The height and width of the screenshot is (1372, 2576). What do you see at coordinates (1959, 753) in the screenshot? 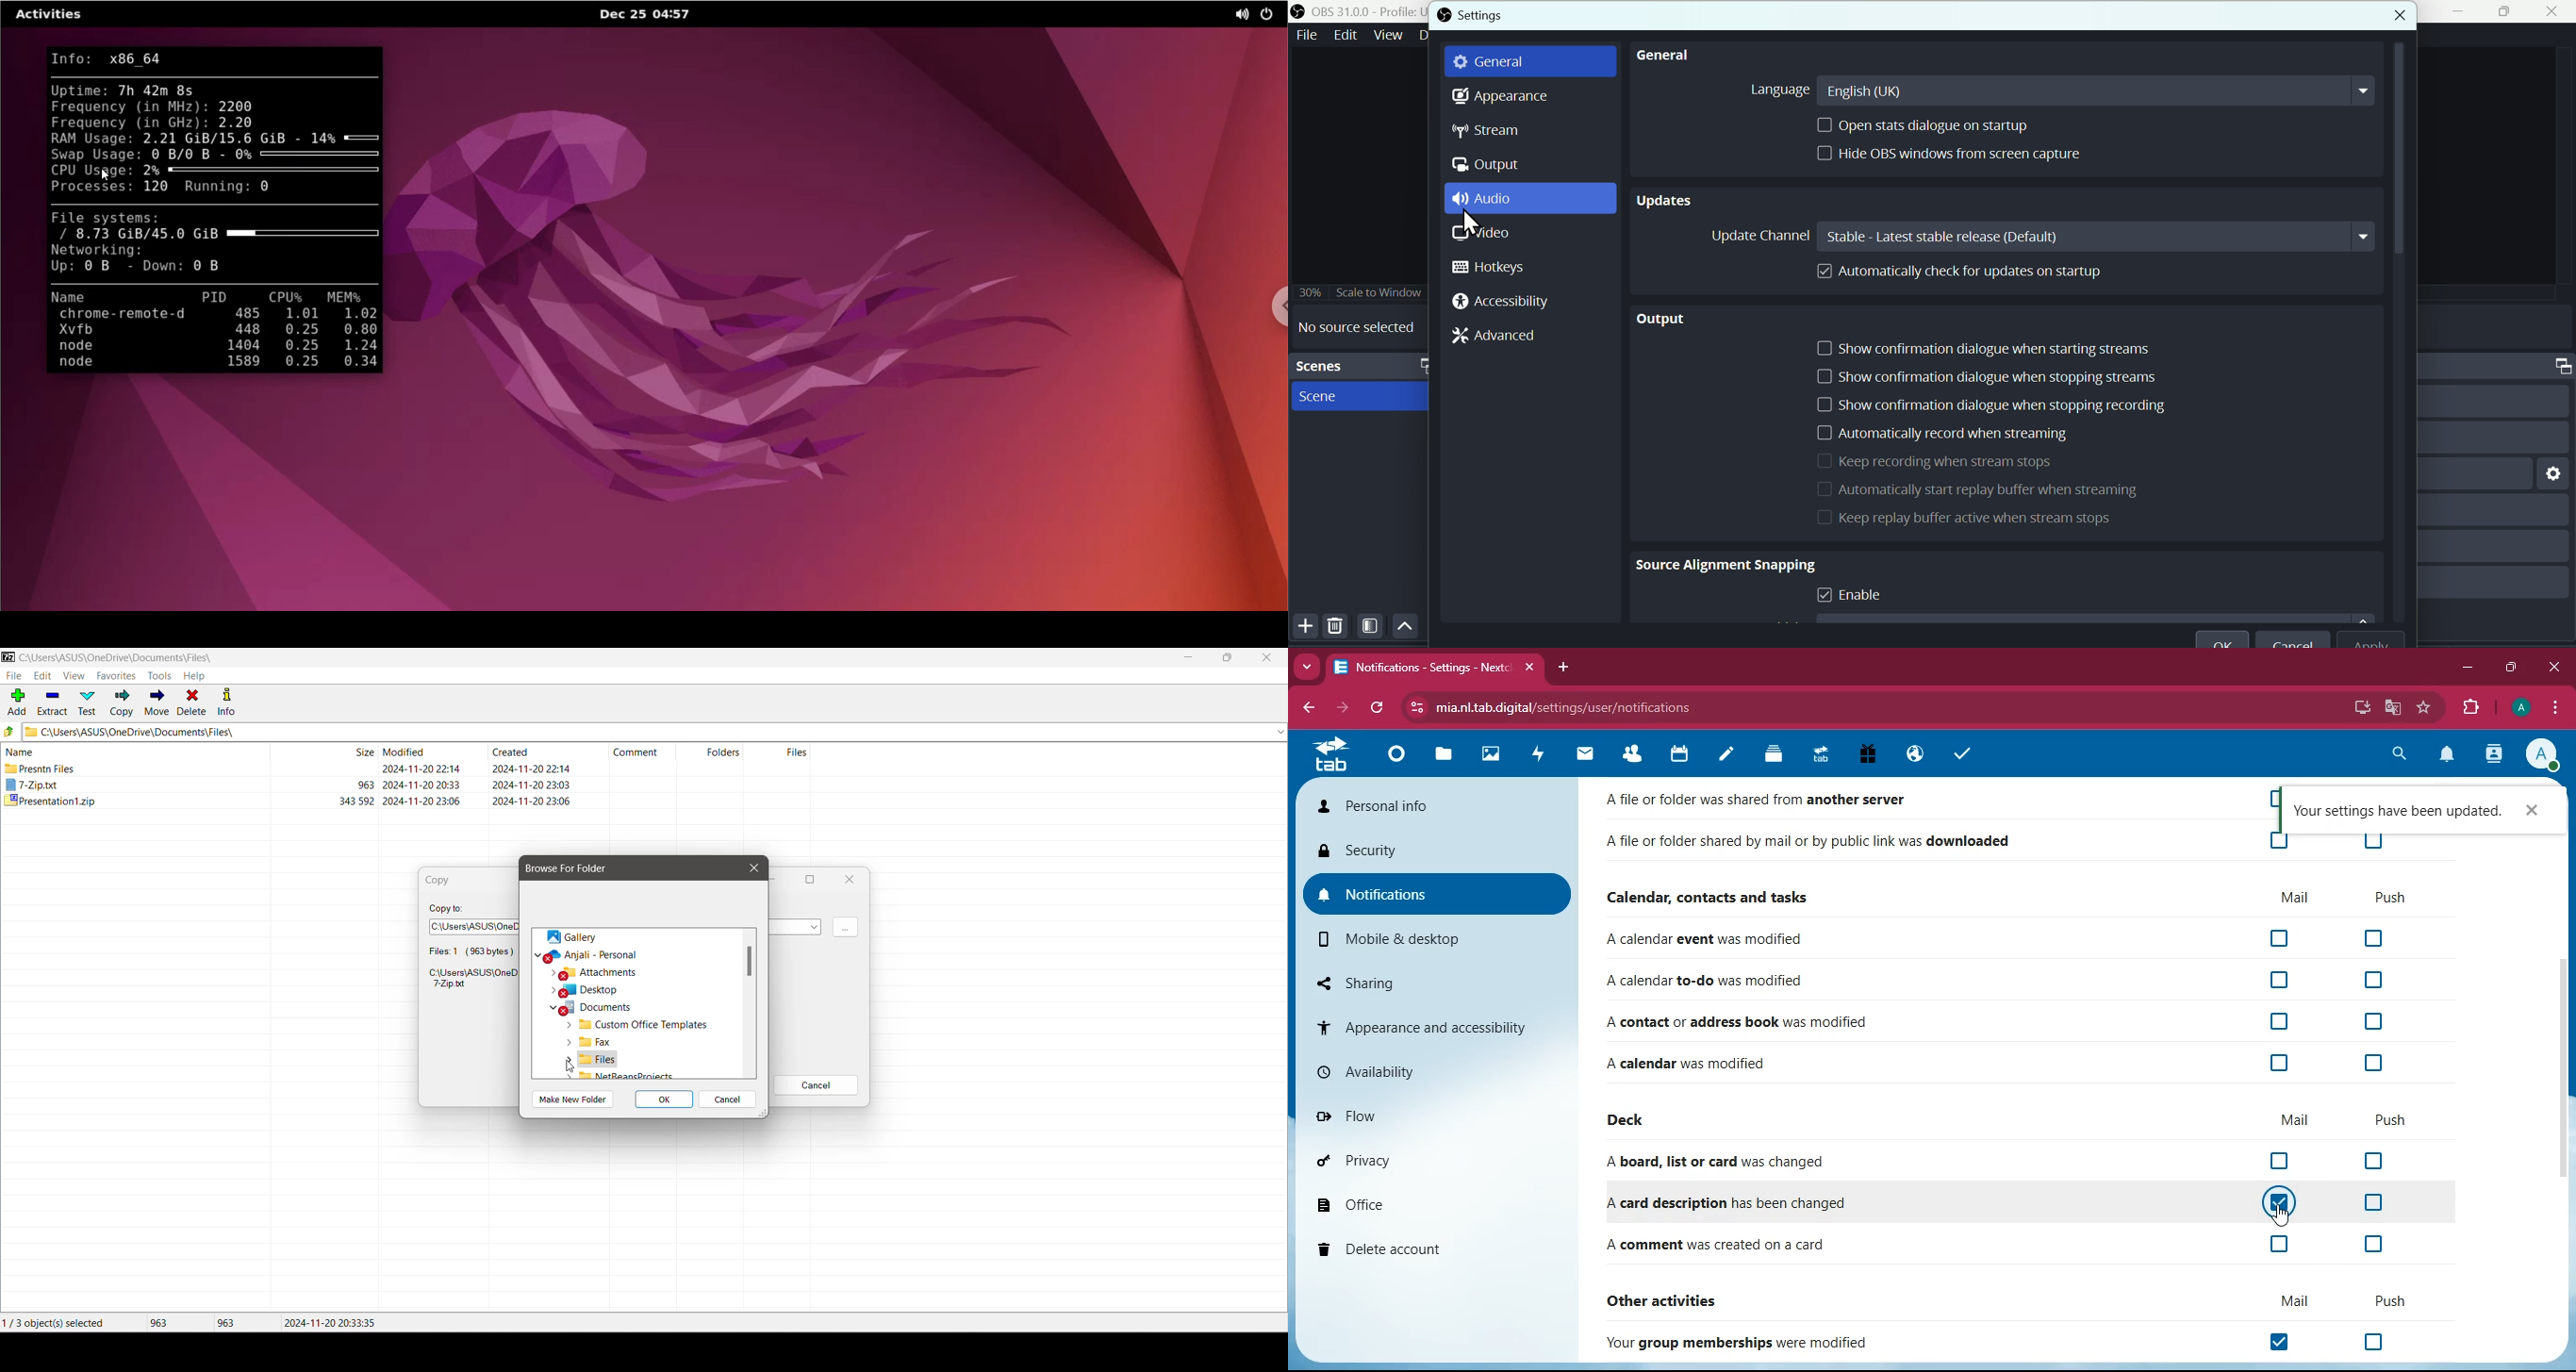
I see `tasks` at bounding box center [1959, 753].